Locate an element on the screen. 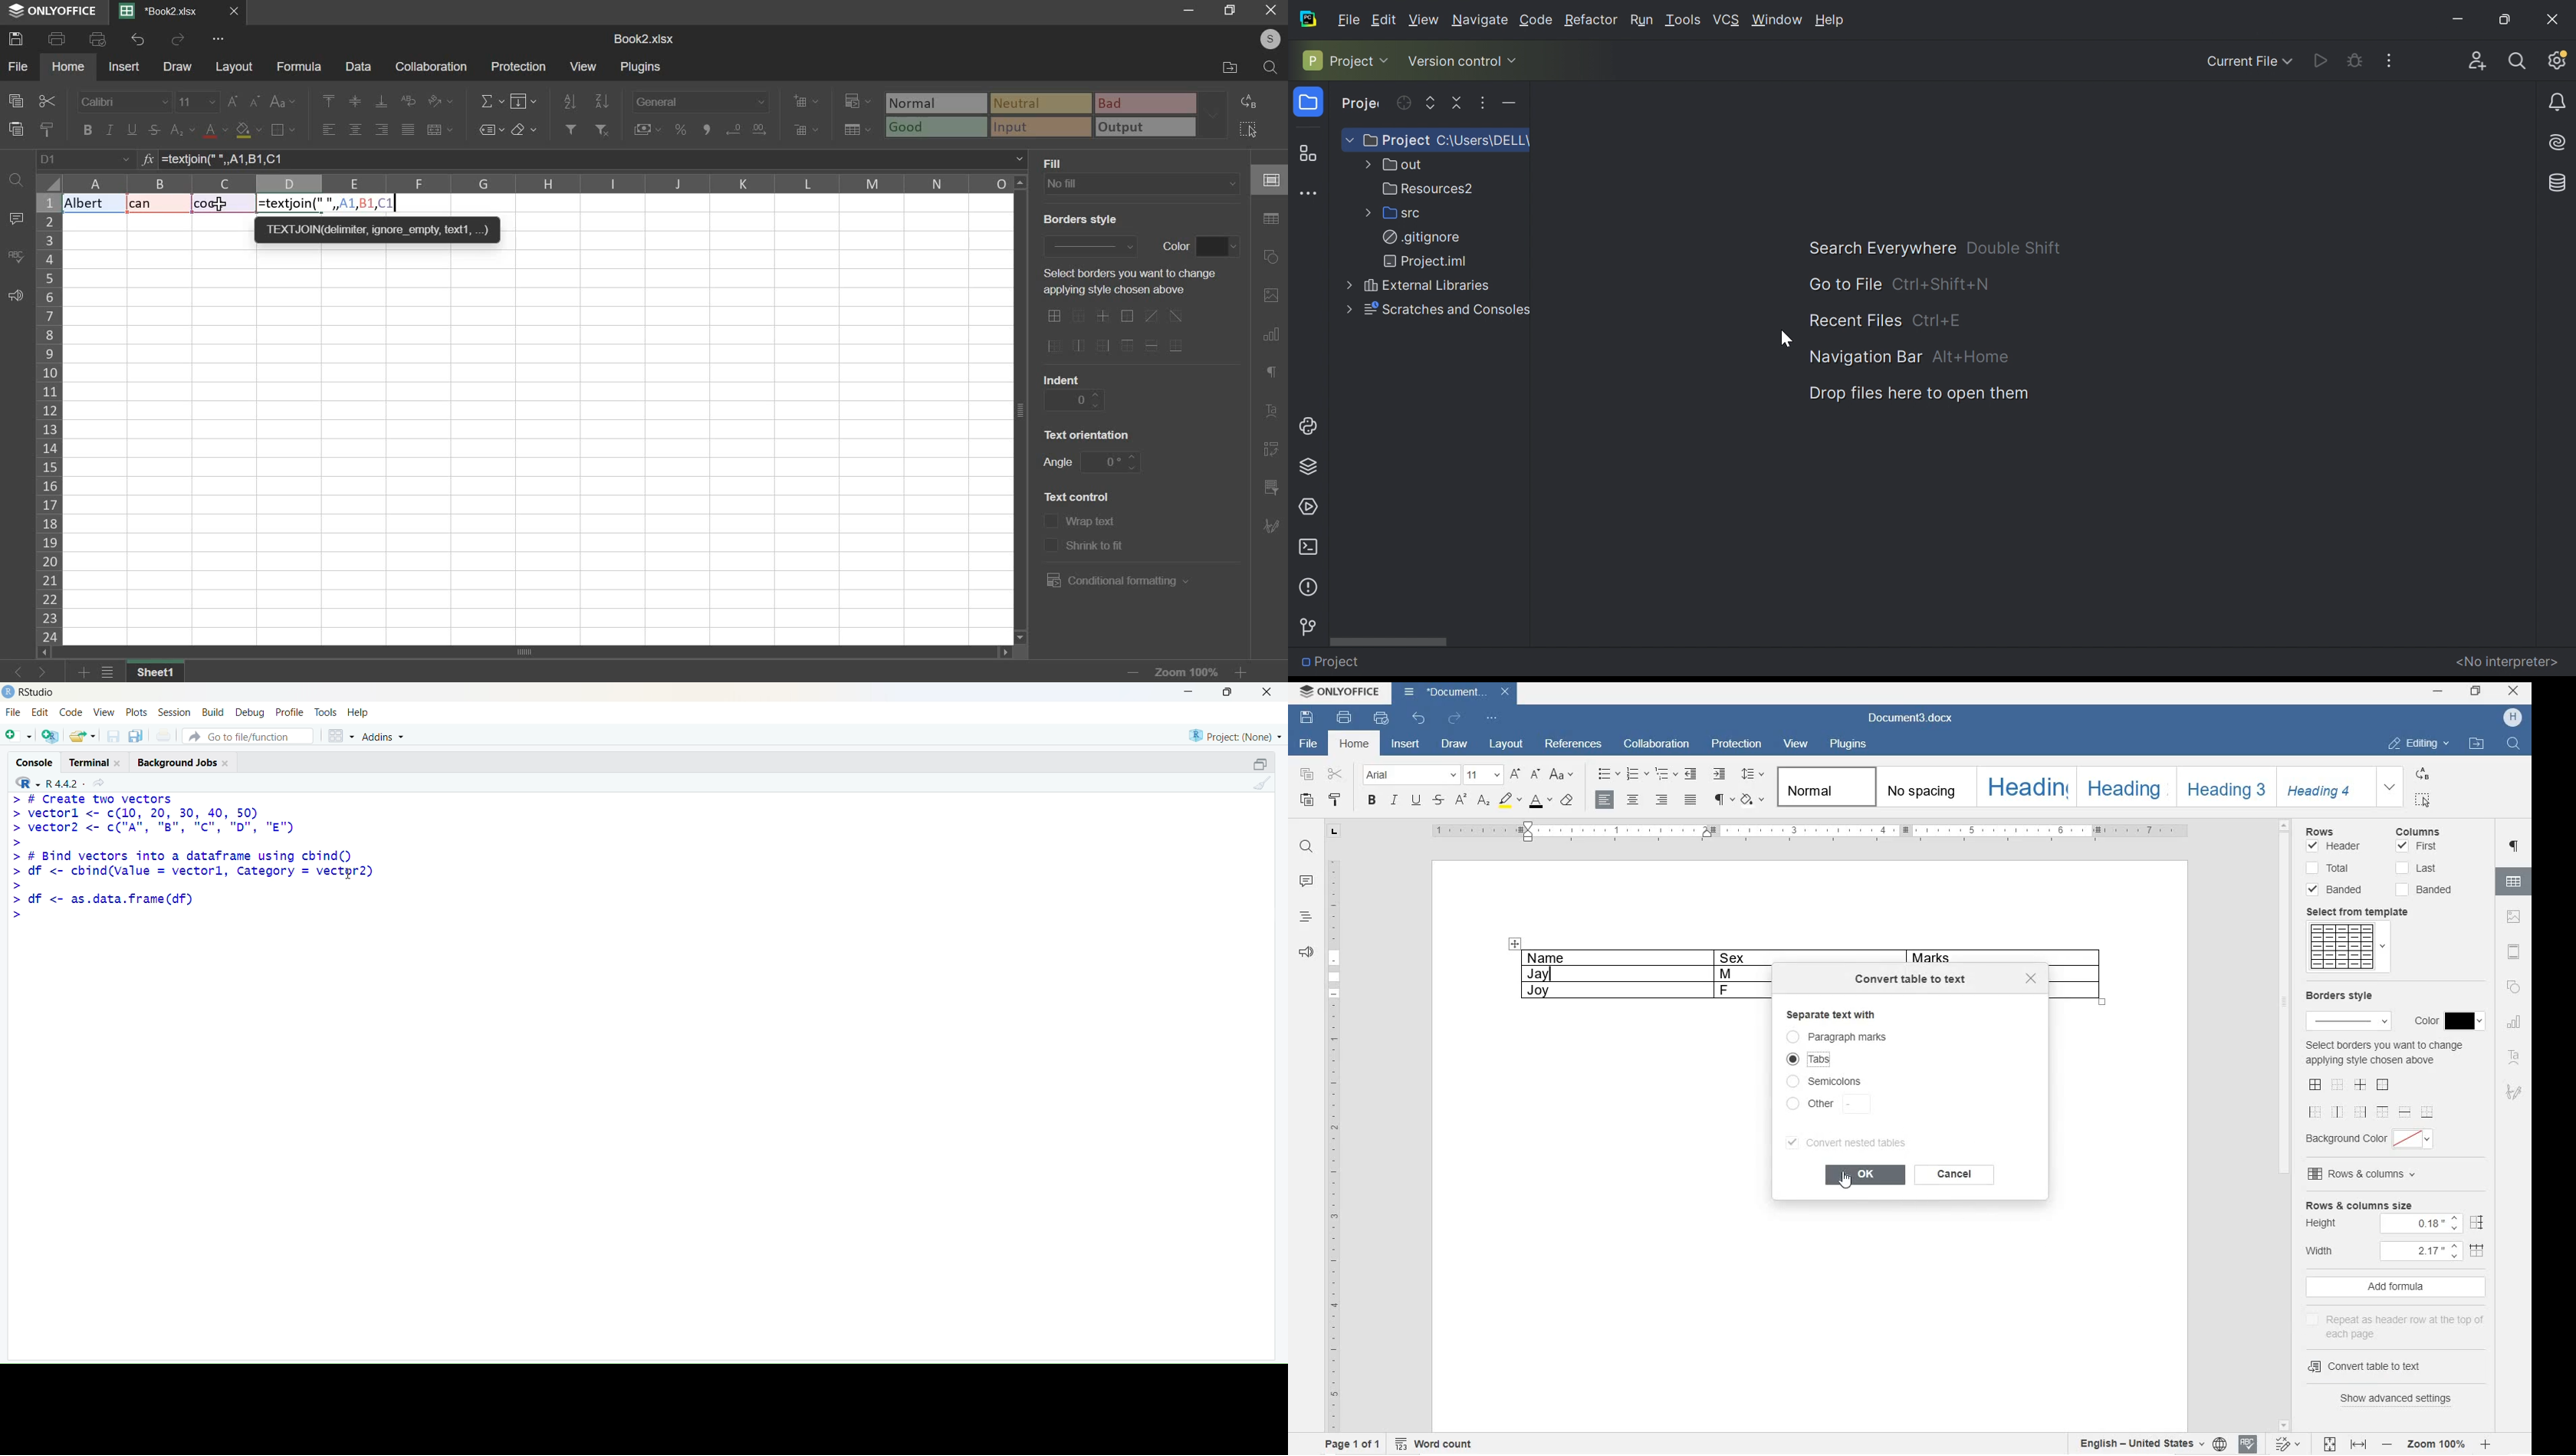  Tools is located at coordinates (326, 712).